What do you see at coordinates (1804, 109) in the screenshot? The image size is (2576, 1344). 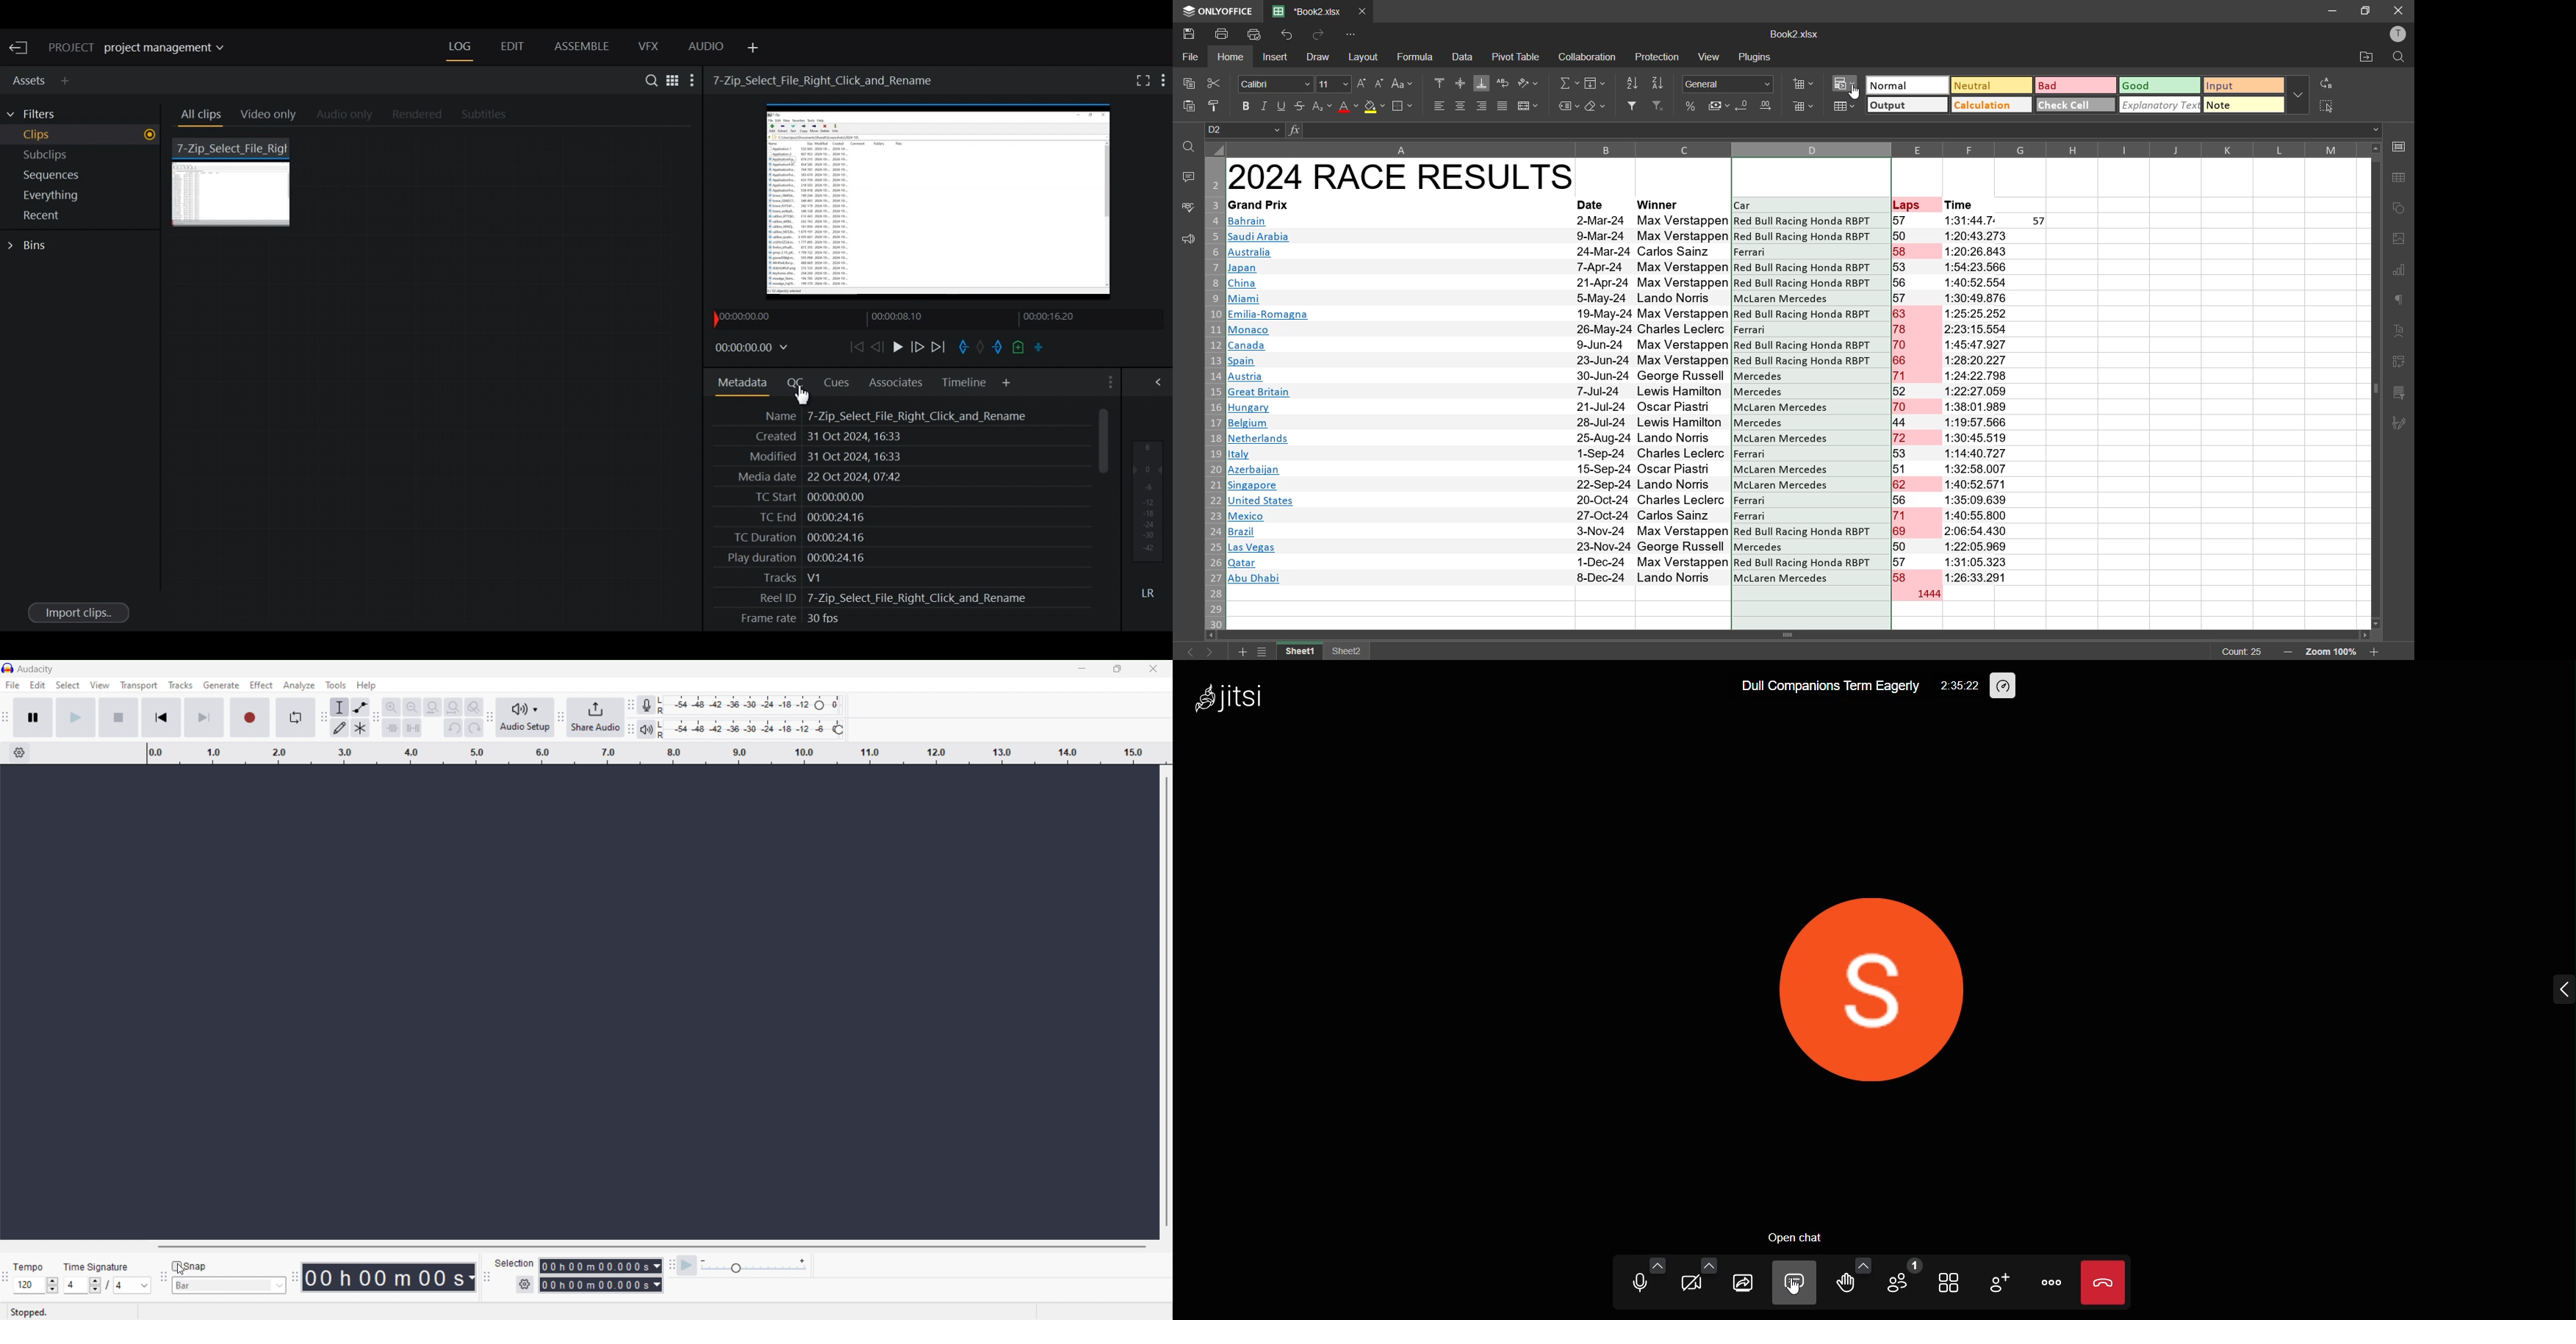 I see `remove cells` at bounding box center [1804, 109].